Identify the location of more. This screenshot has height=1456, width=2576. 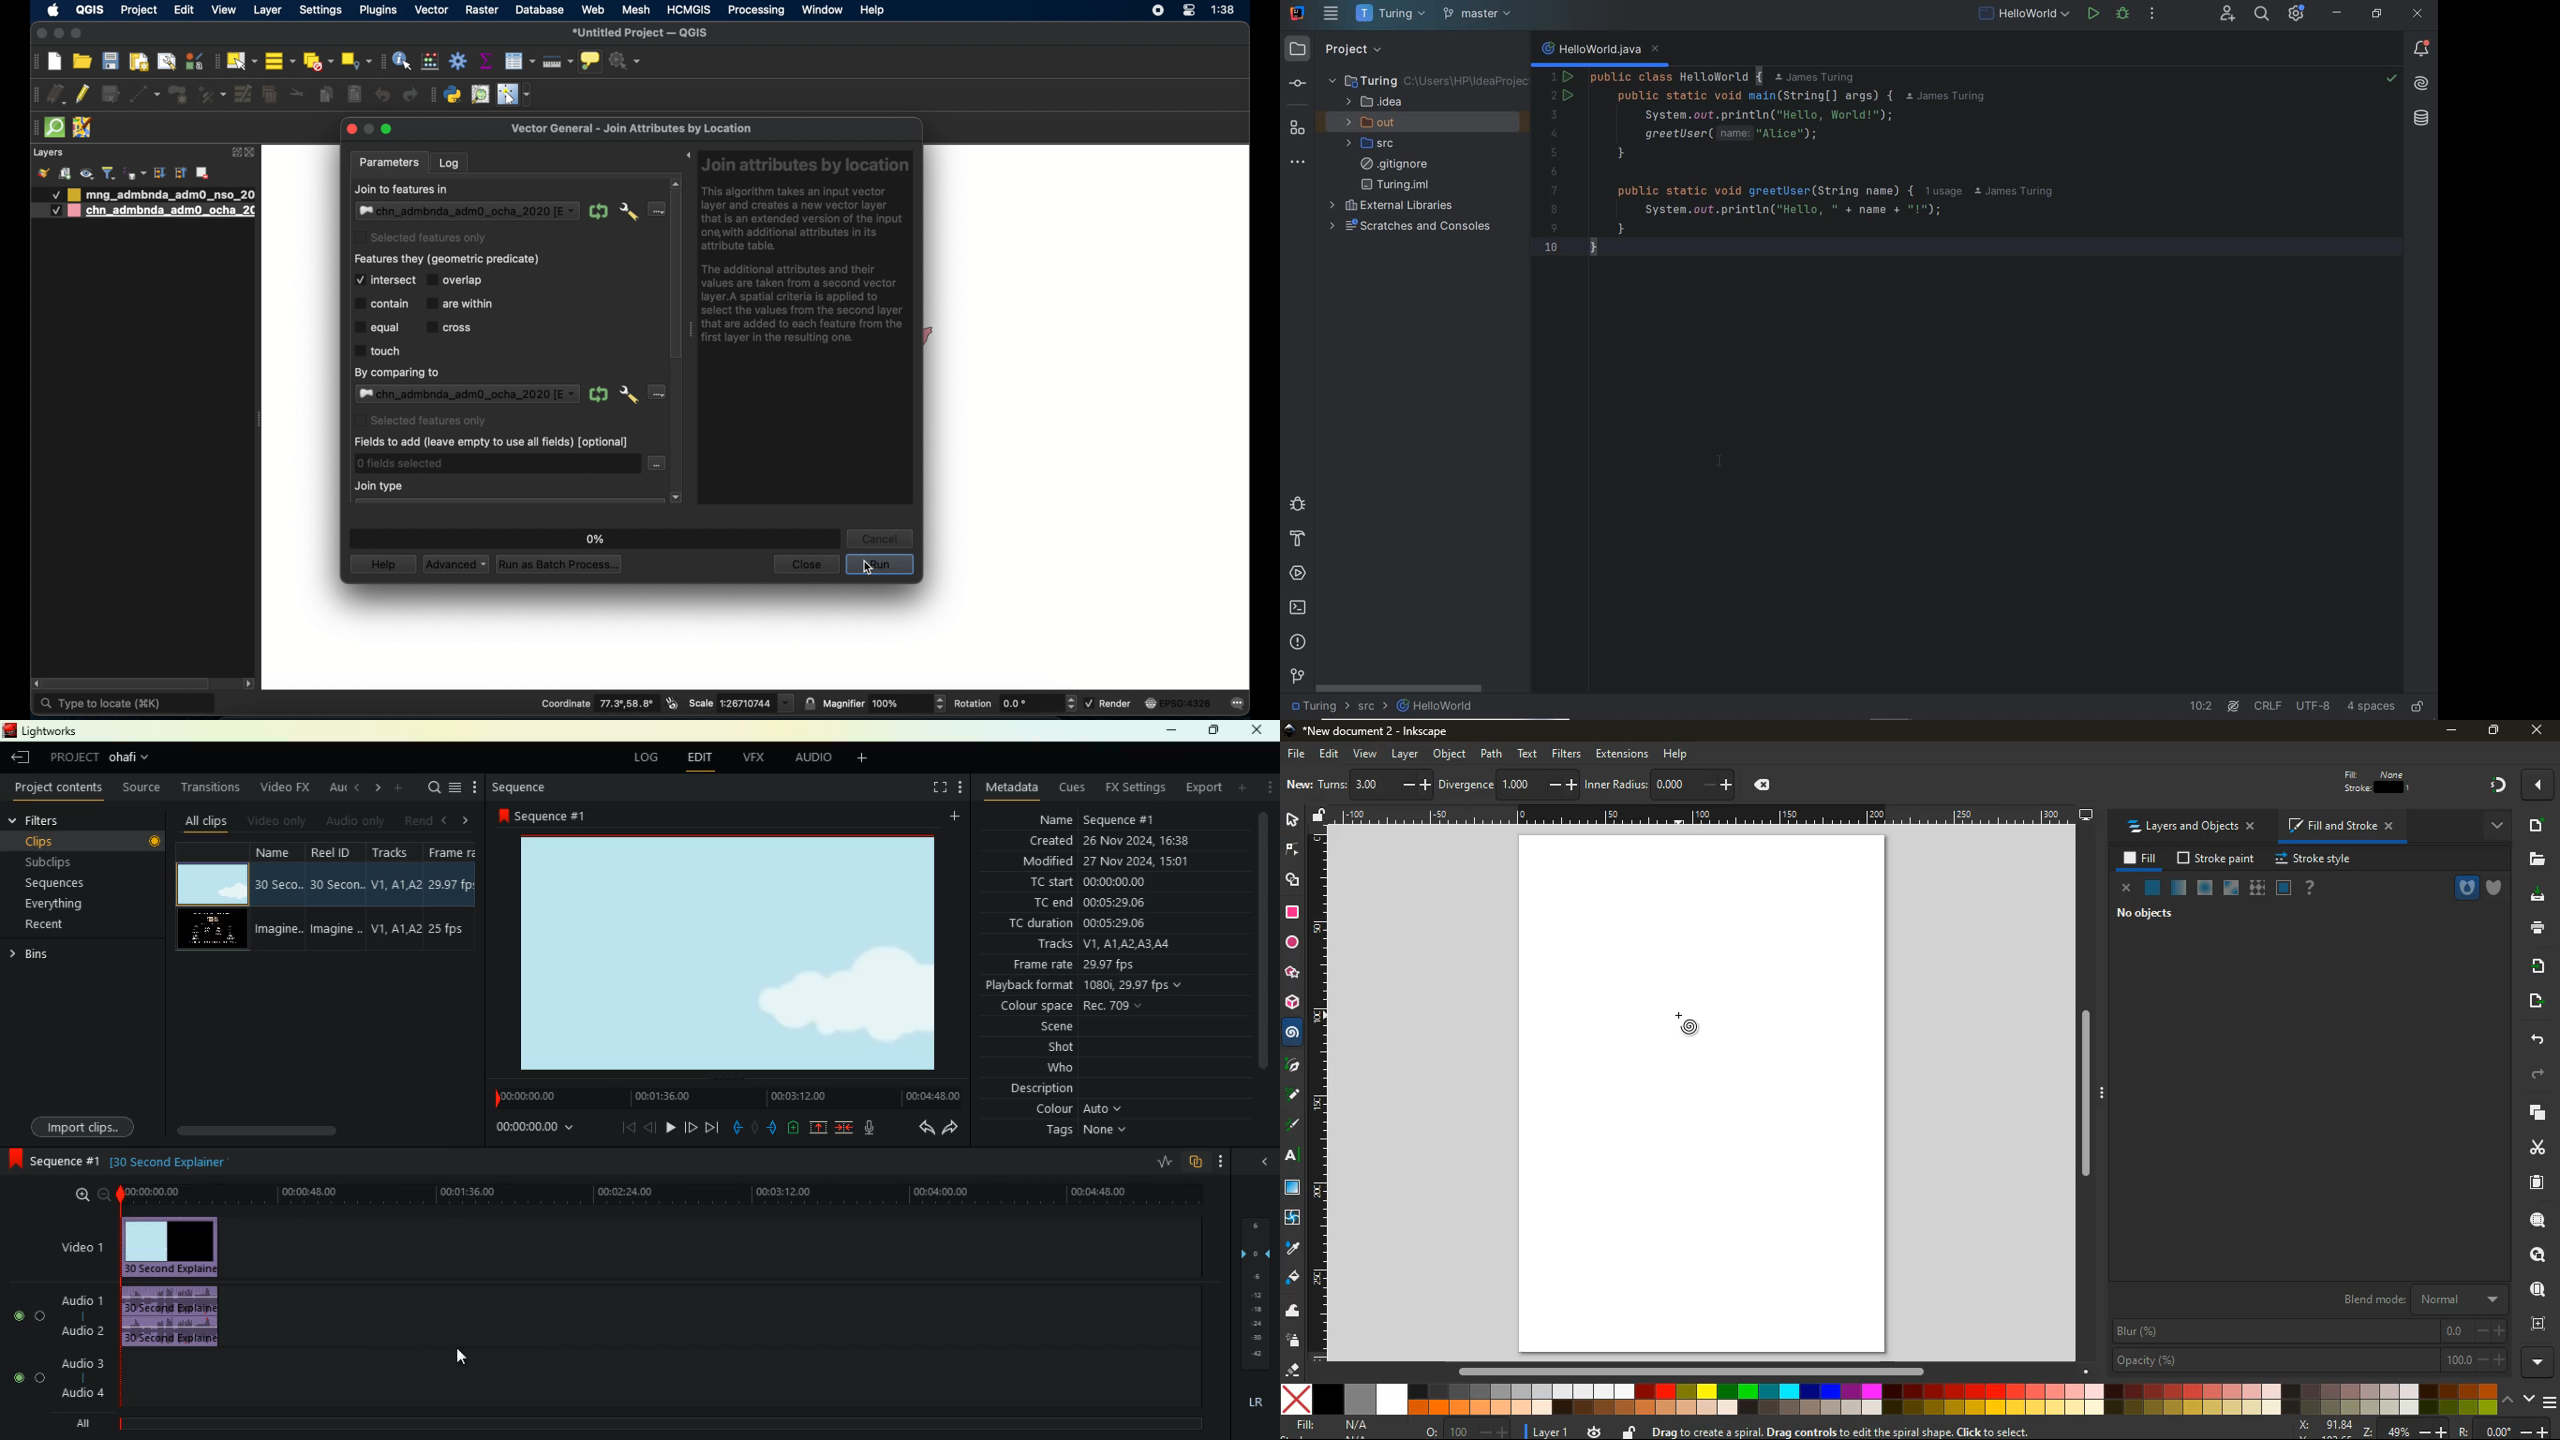
(2537, 1363).